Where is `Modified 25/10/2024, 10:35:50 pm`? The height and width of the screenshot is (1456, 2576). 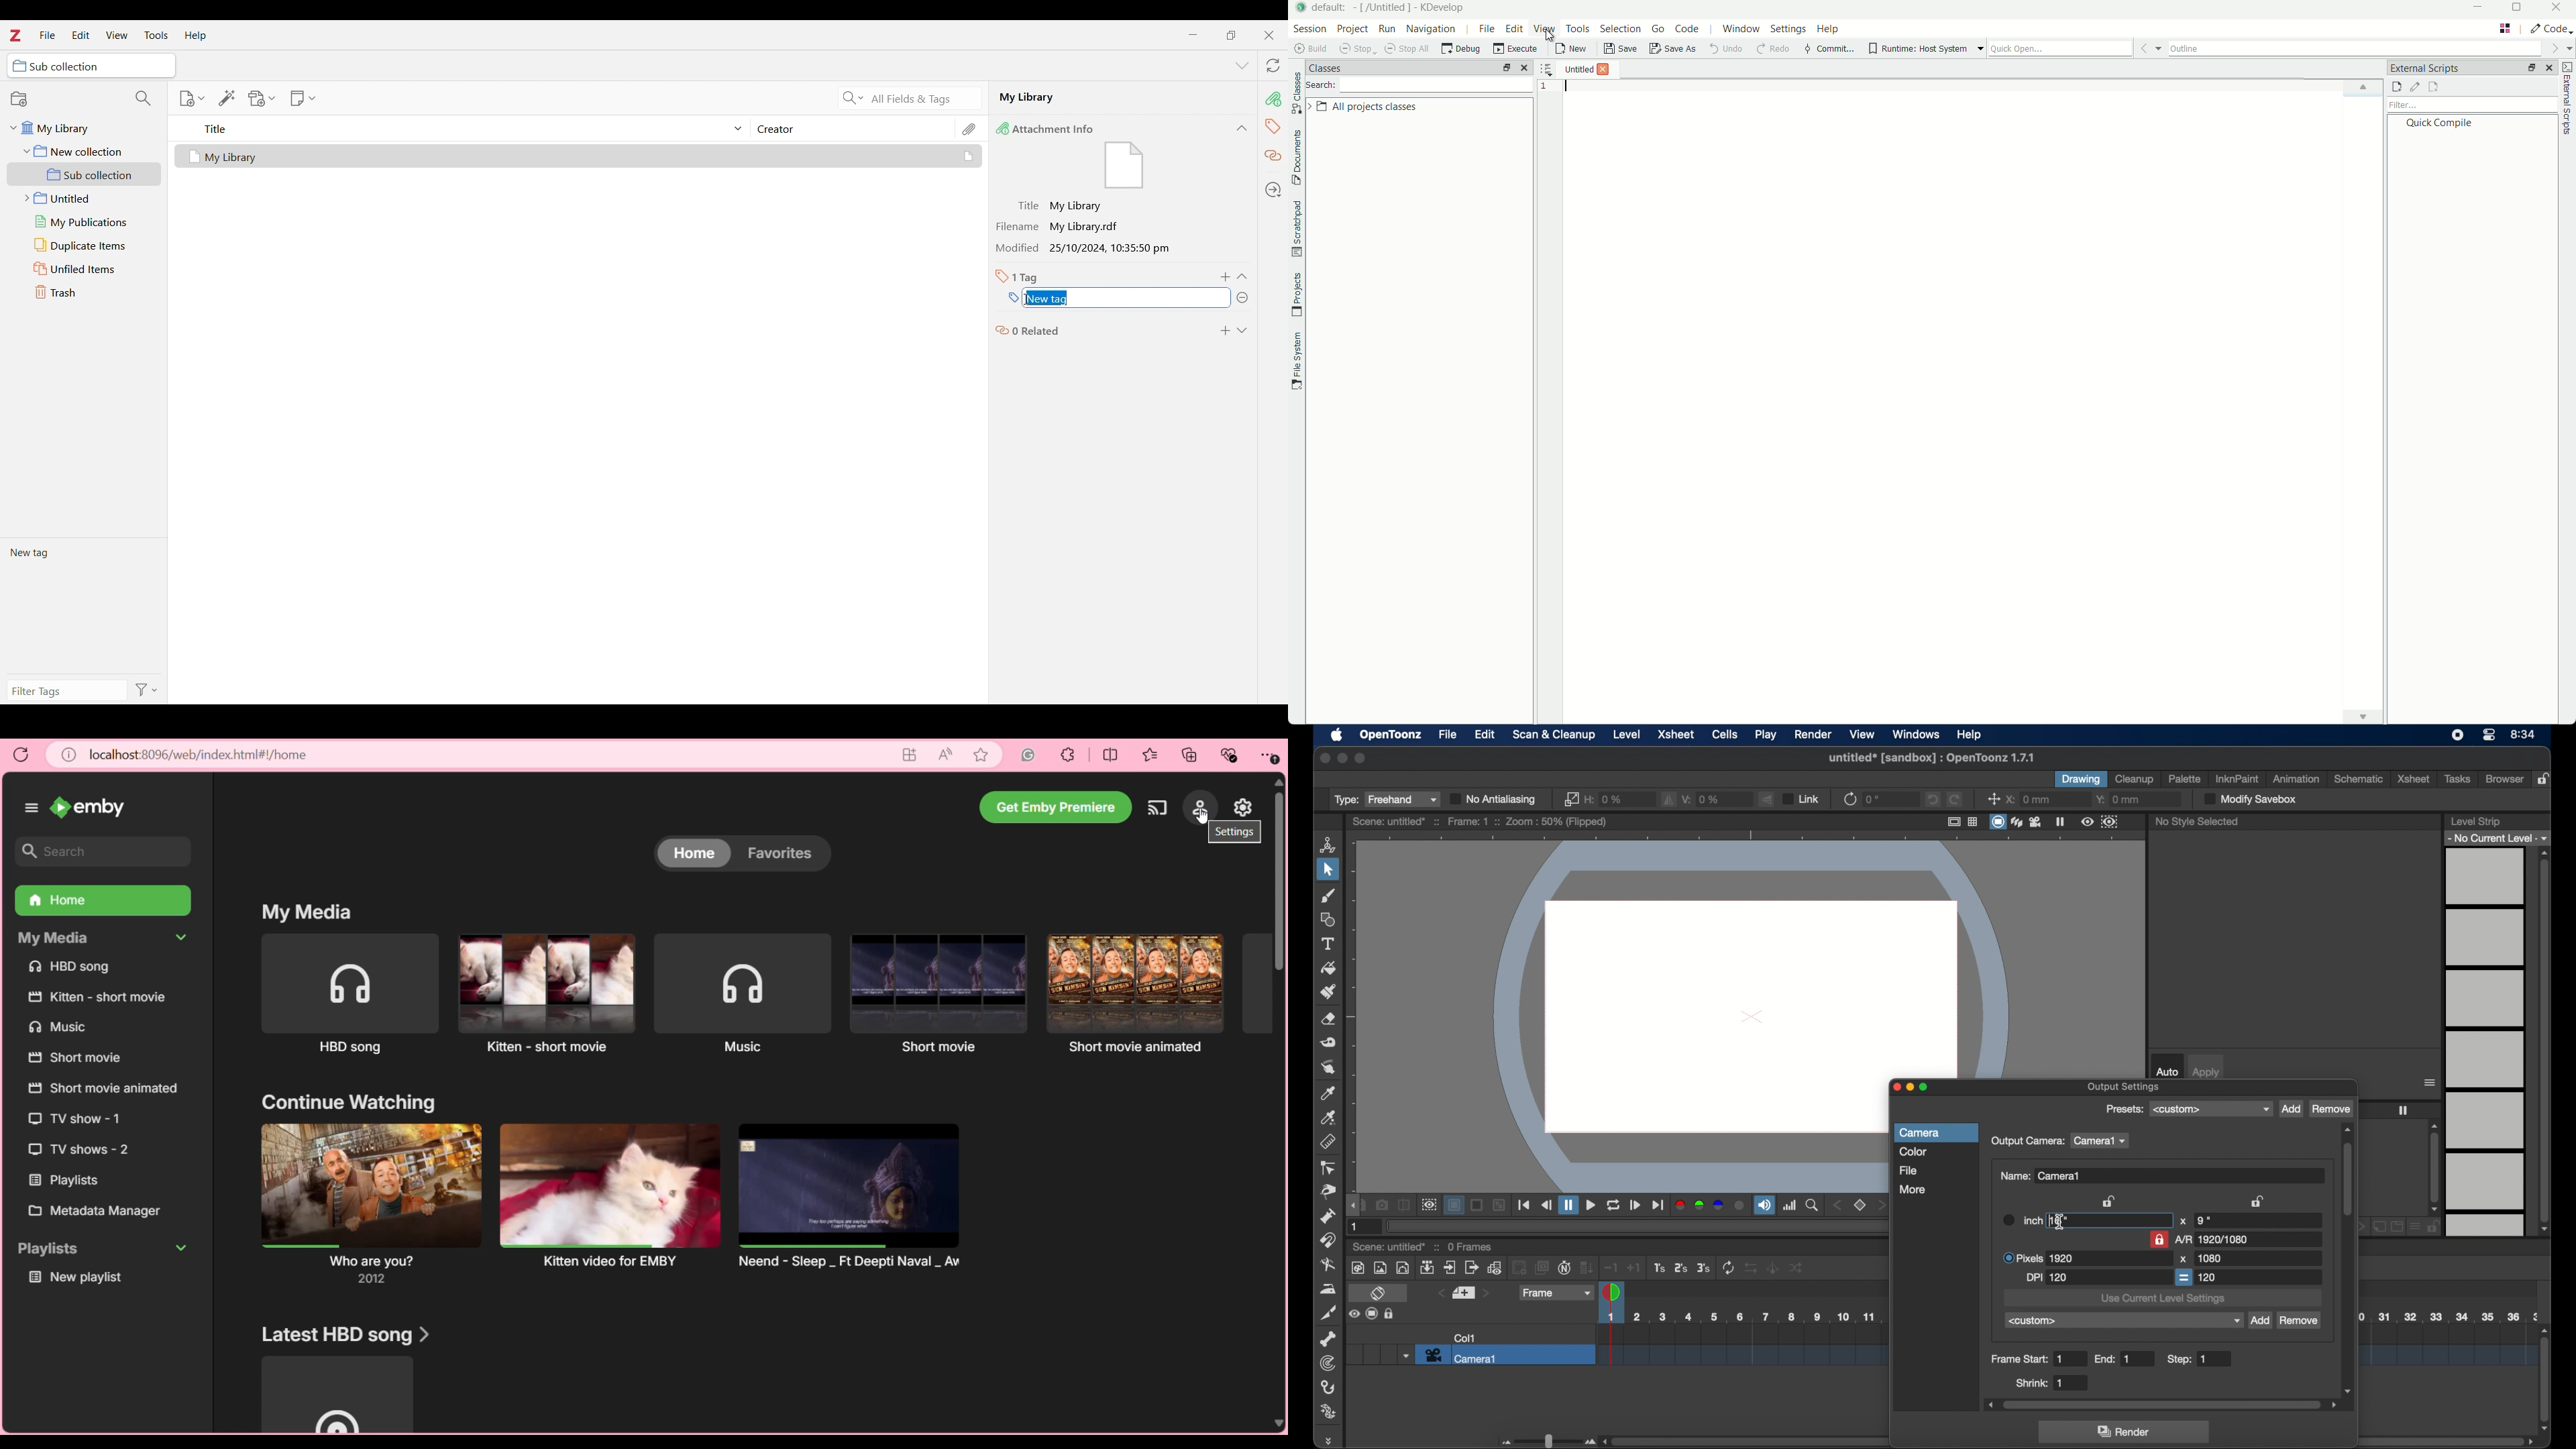
Modified 25/10/2024, 10:35:50 pm is located at coordinates (1087, 249).